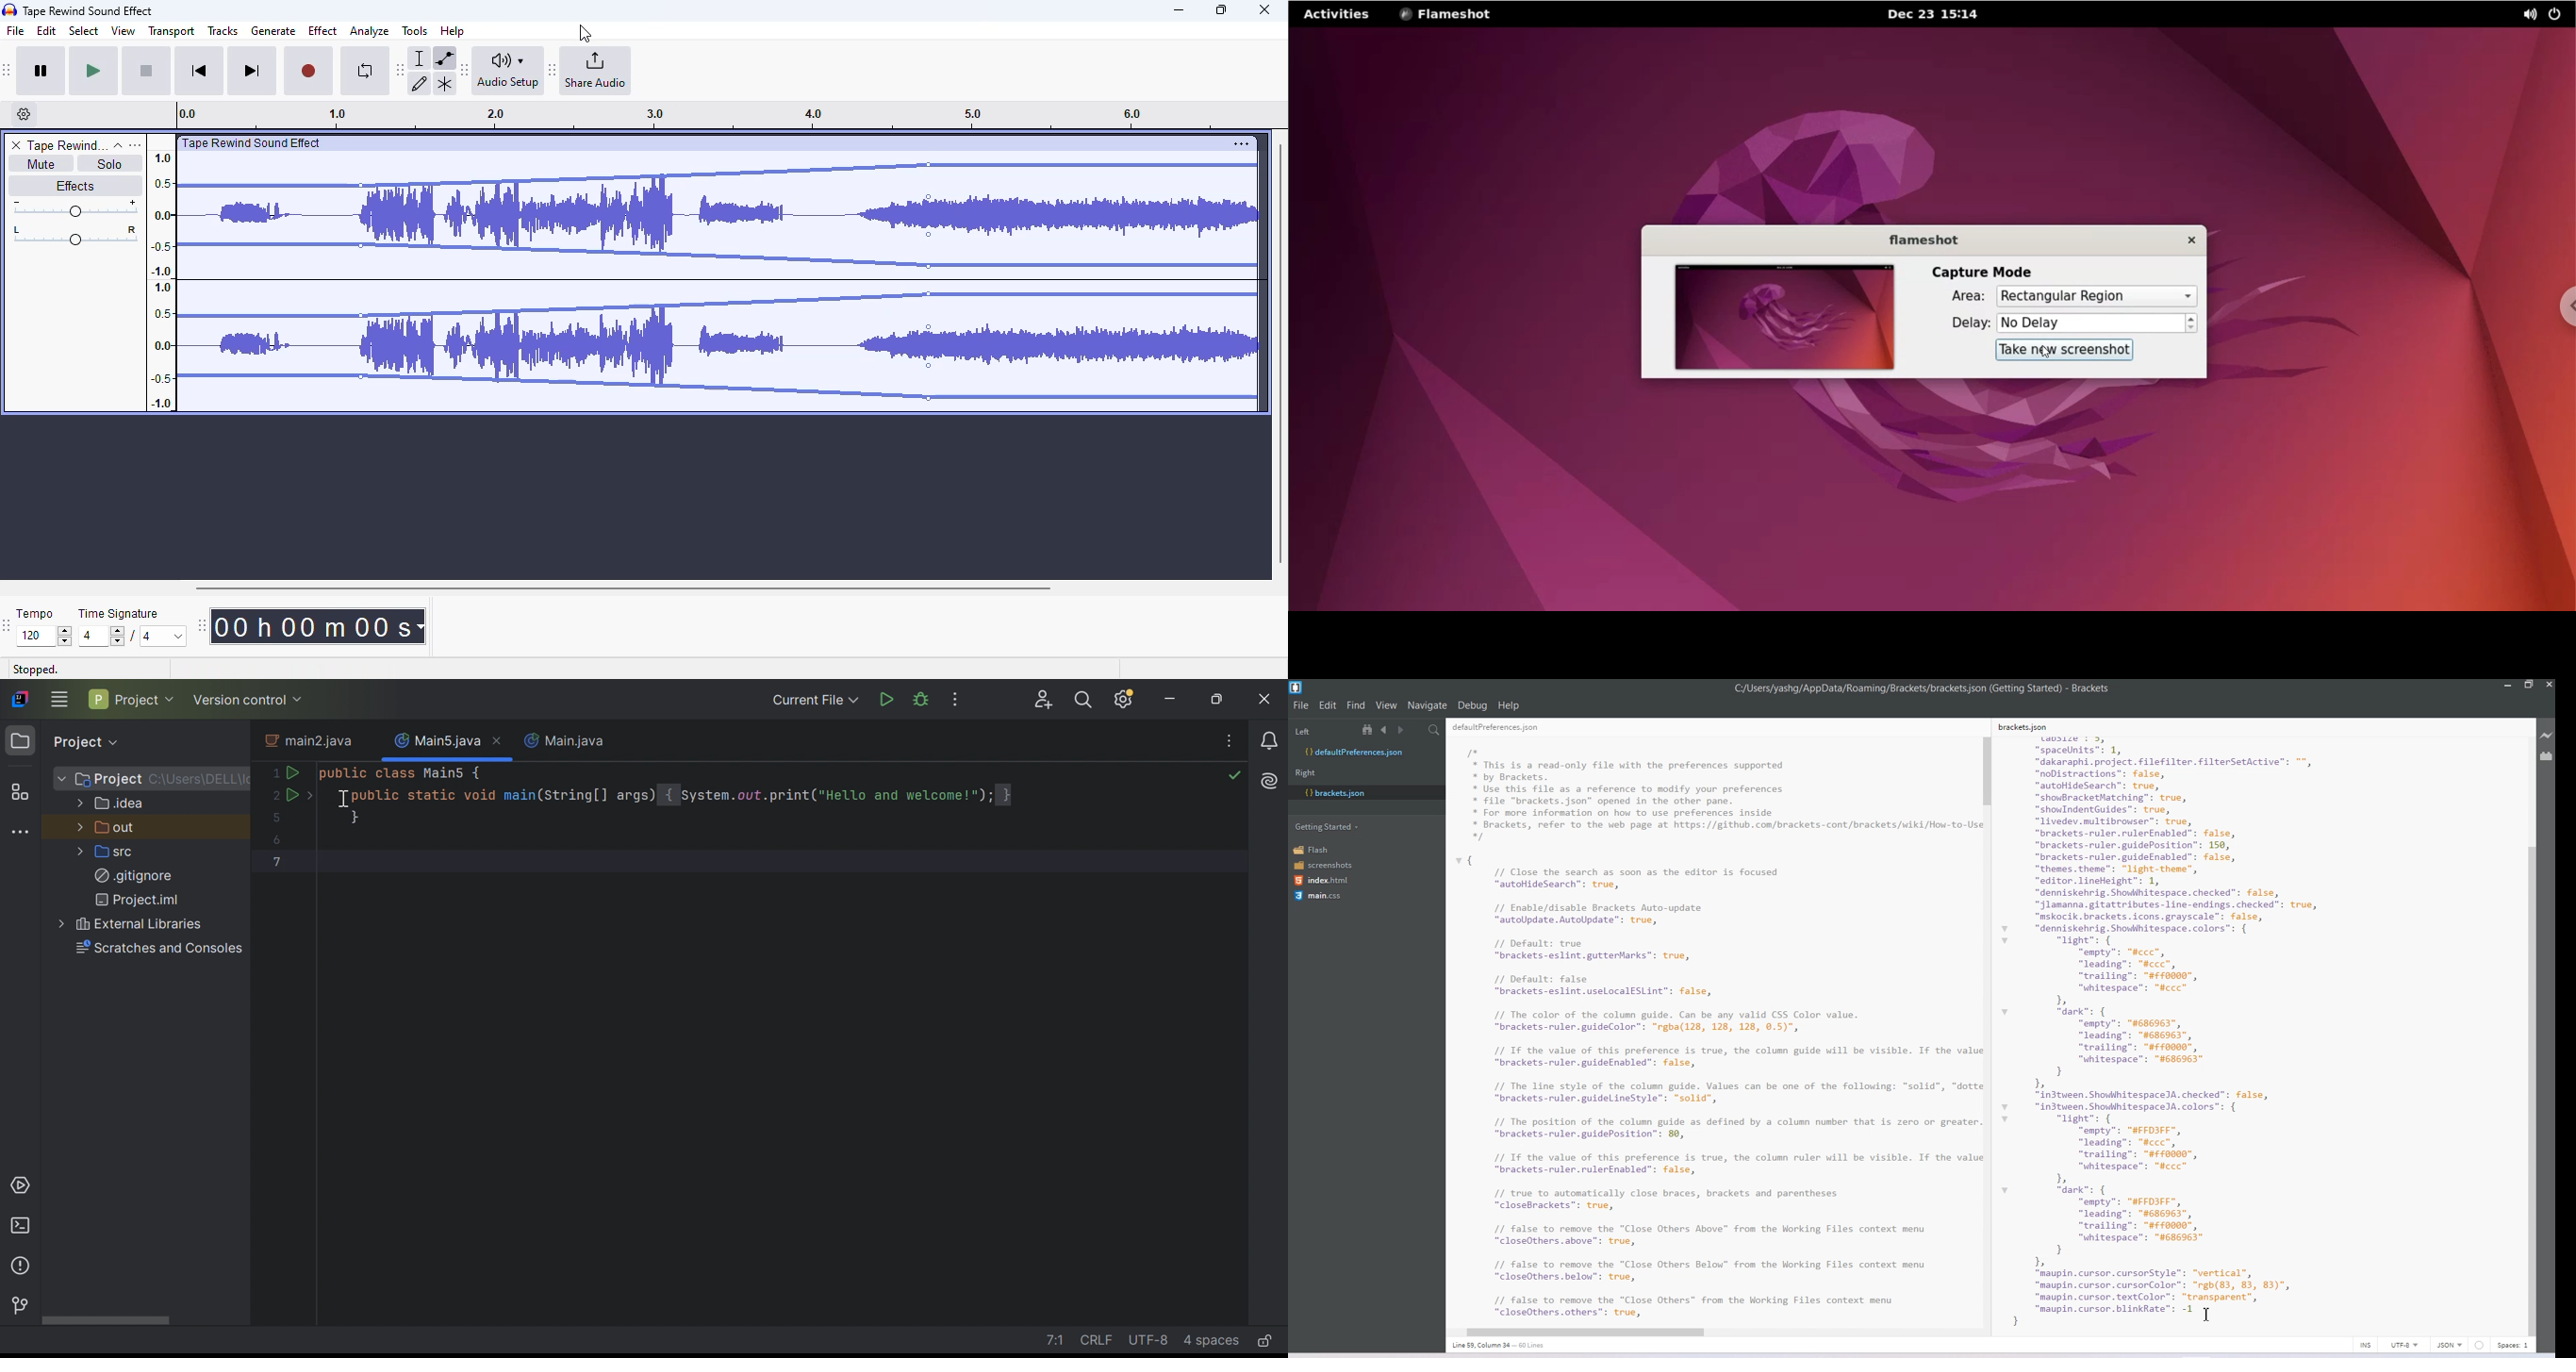 The width and height of the screenshot is (2576, 1372). I want to click on envelope tool, so click(444, 58).